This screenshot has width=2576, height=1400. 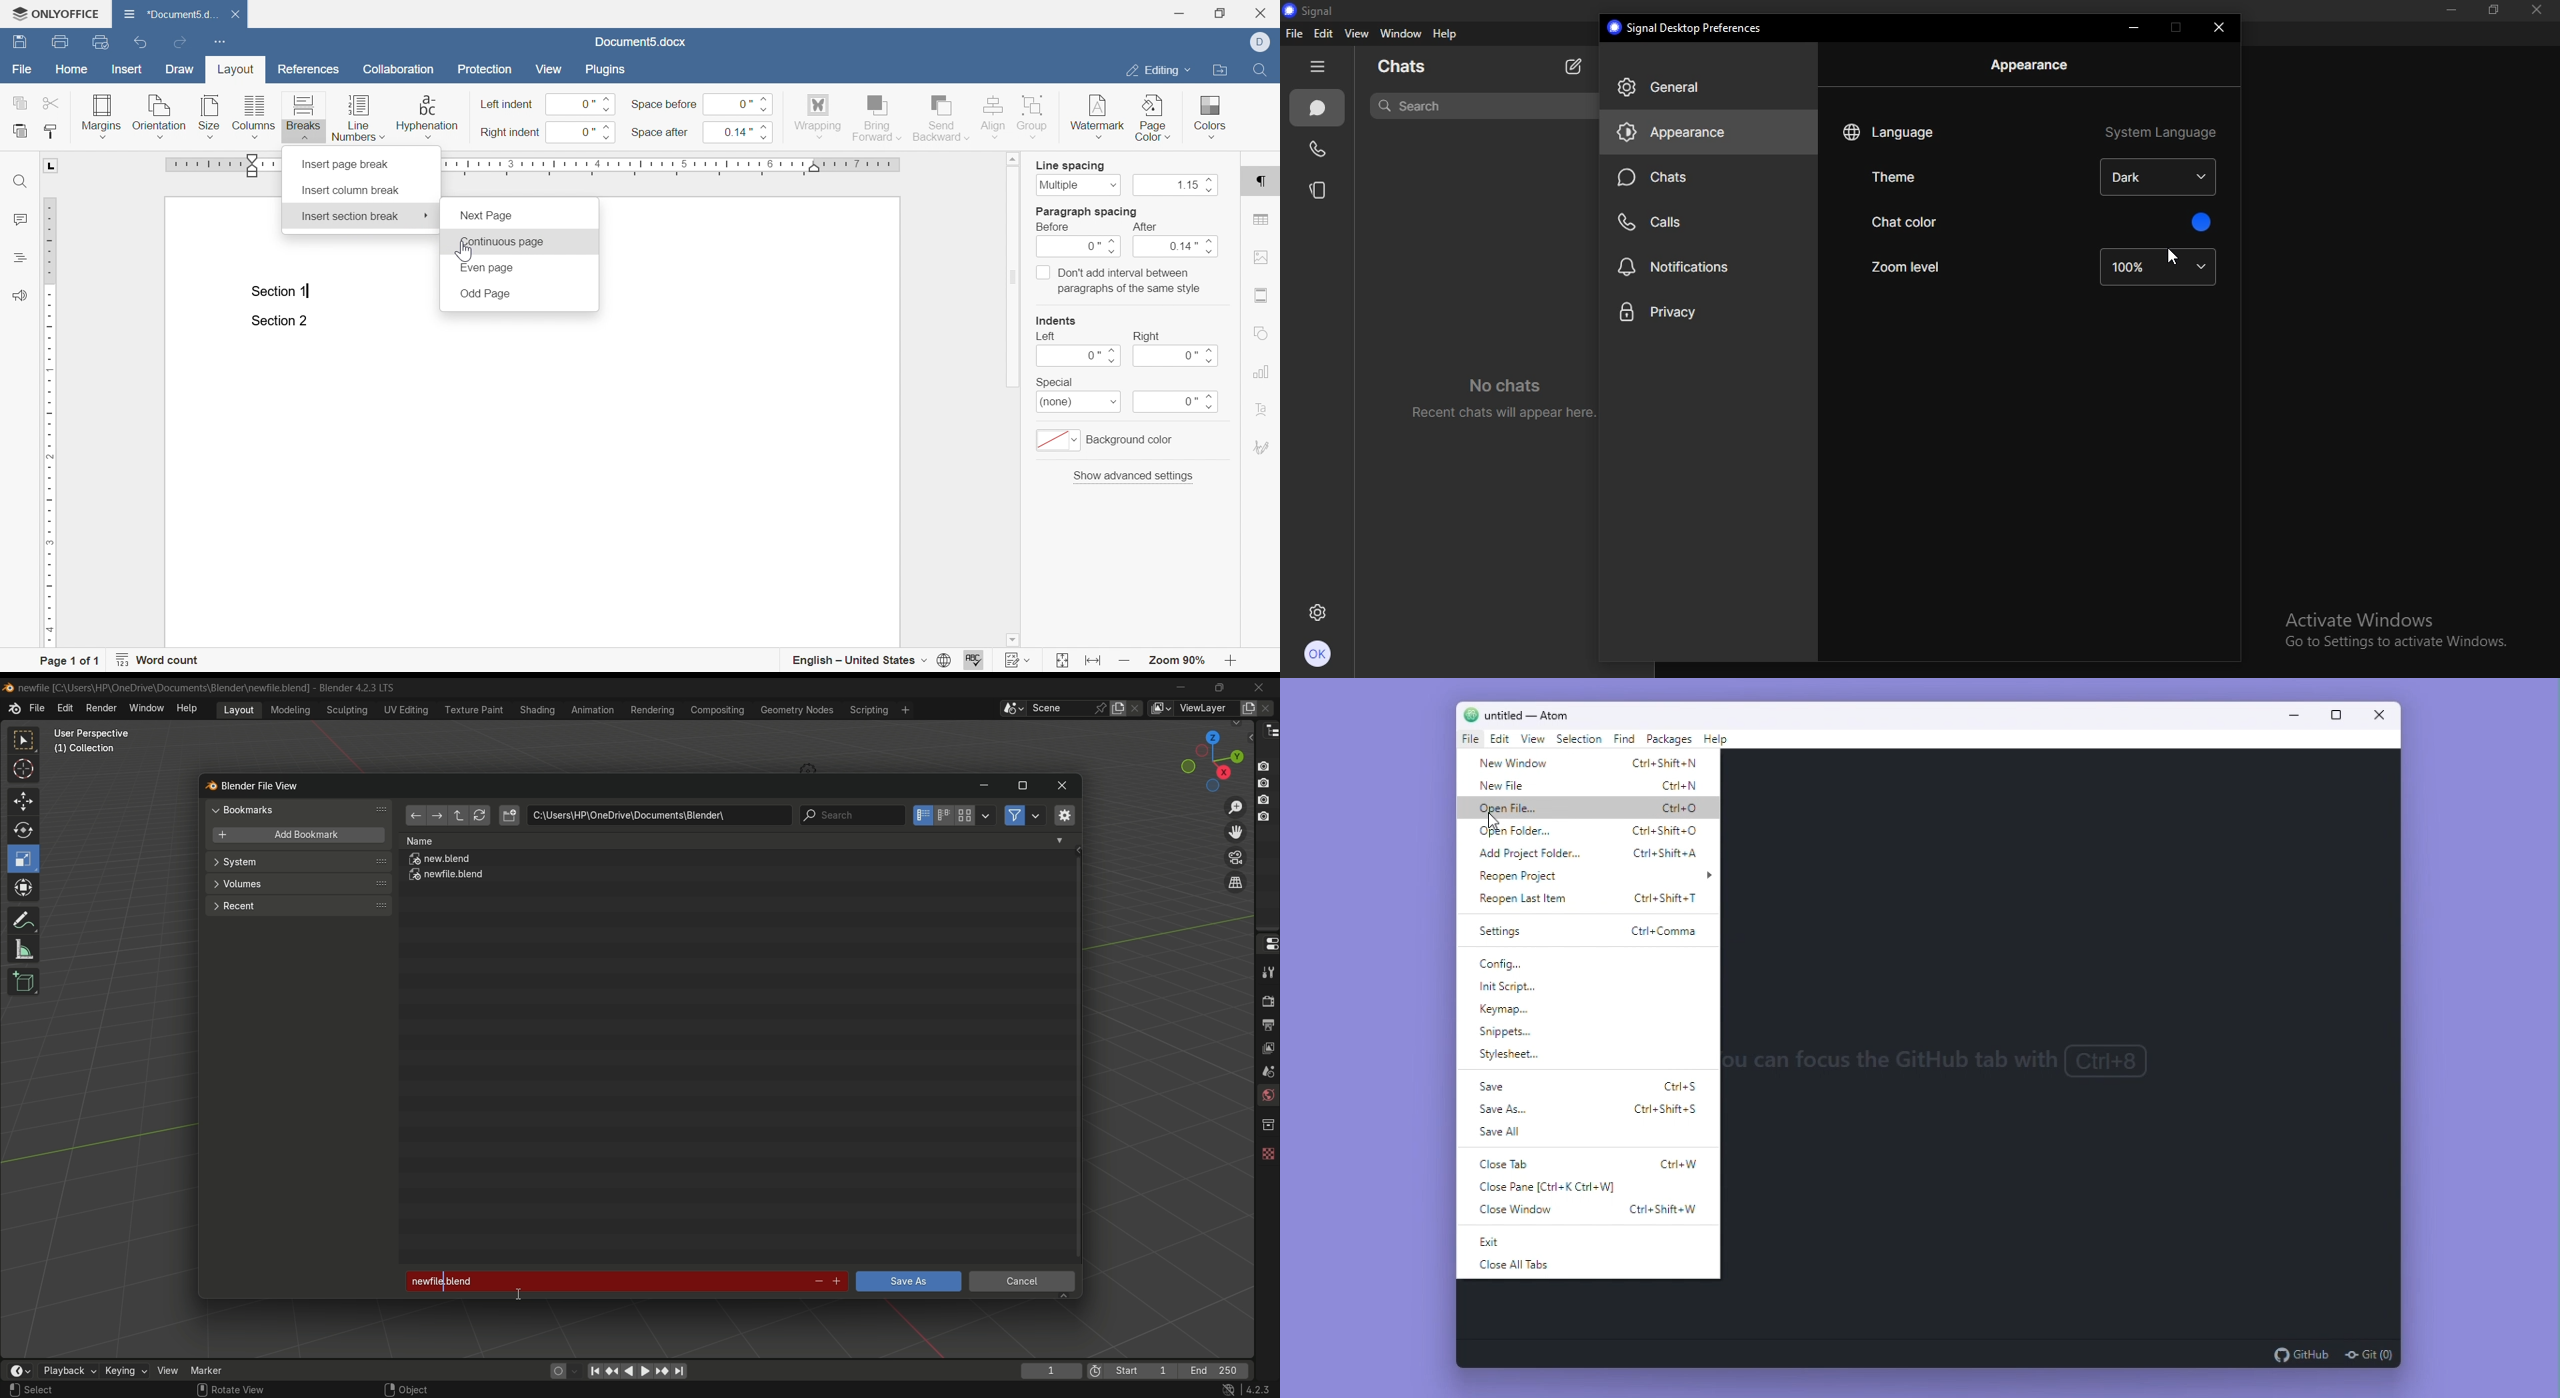 I want to click on page color, so click(x=1154, y=118).